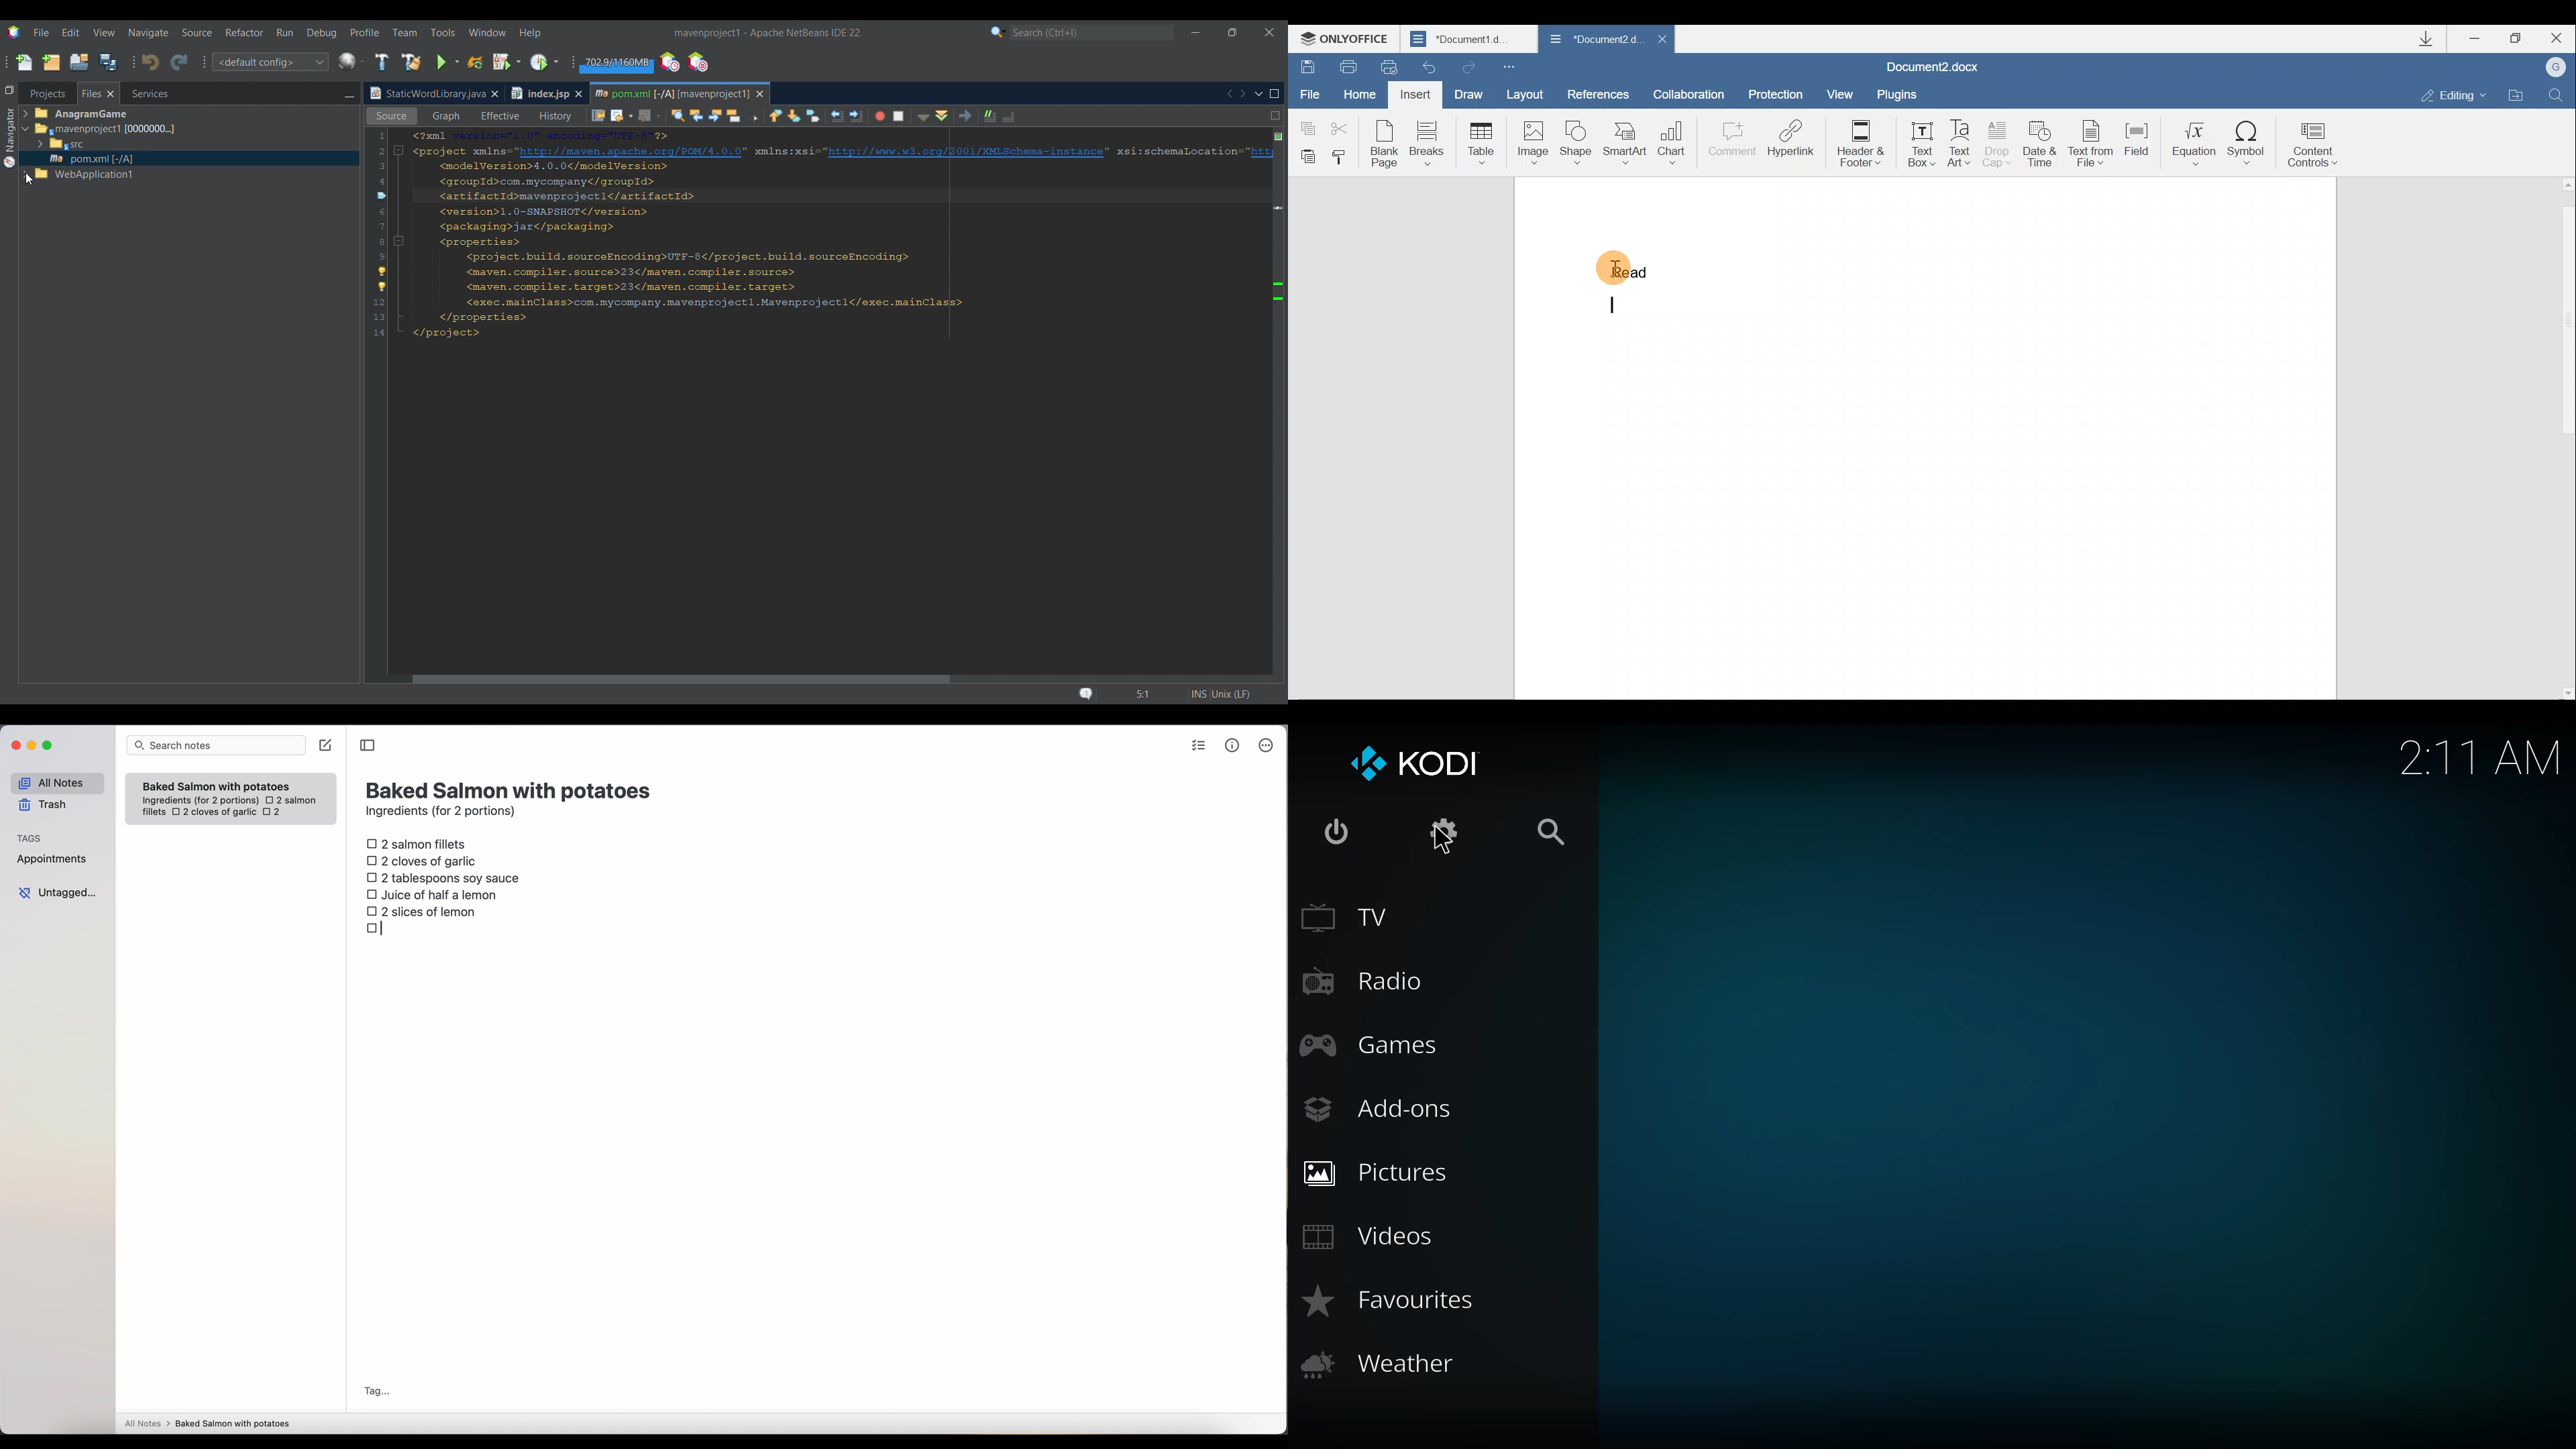  I want to click on Quick print, so click(1384, 66).